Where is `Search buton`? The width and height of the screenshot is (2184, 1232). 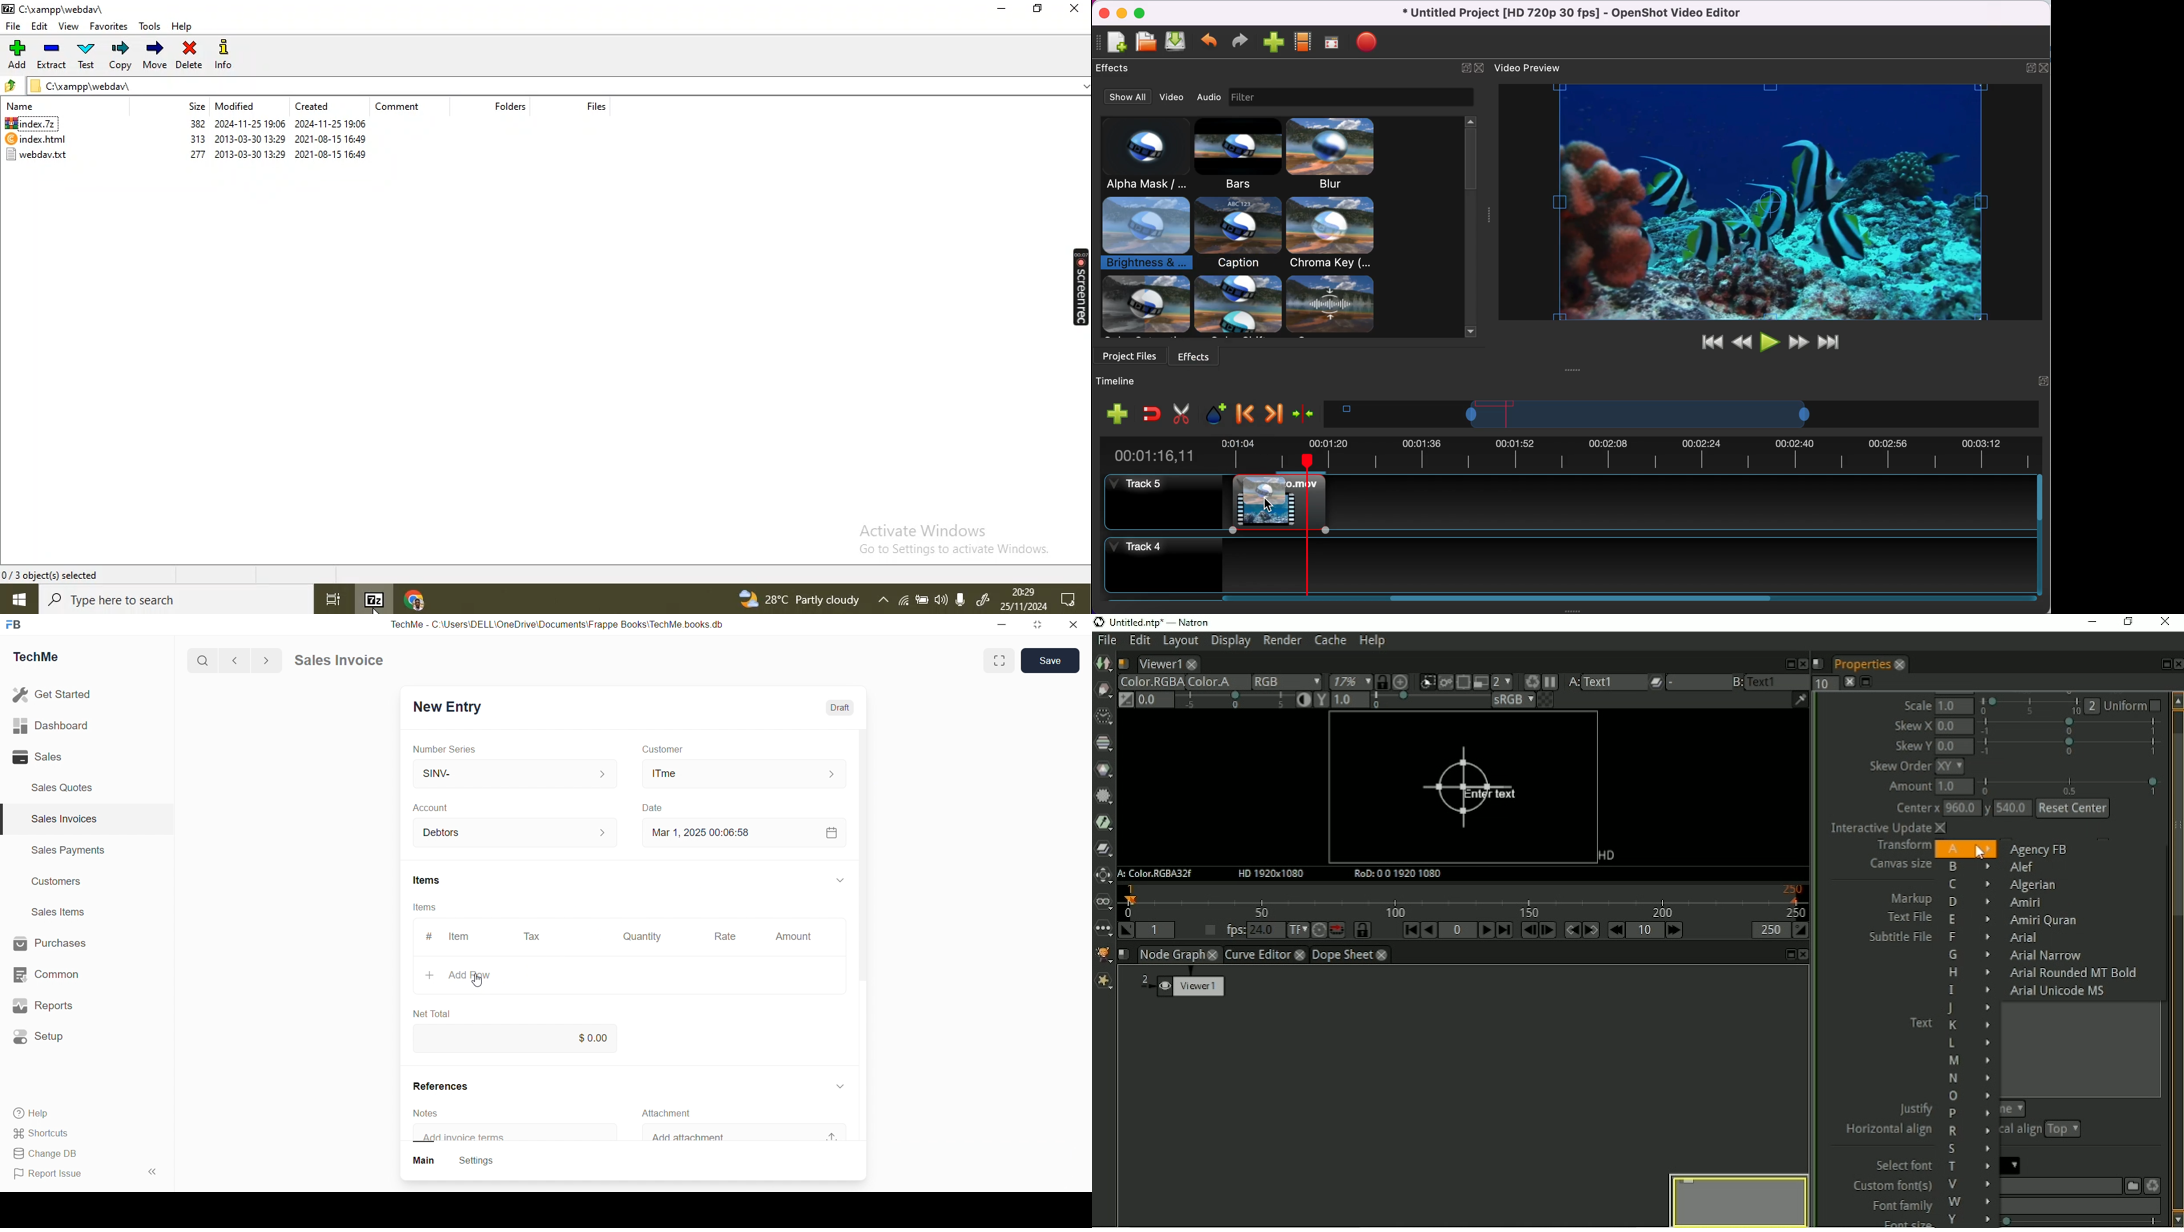 Search buton is located at coordinates (204, 661).